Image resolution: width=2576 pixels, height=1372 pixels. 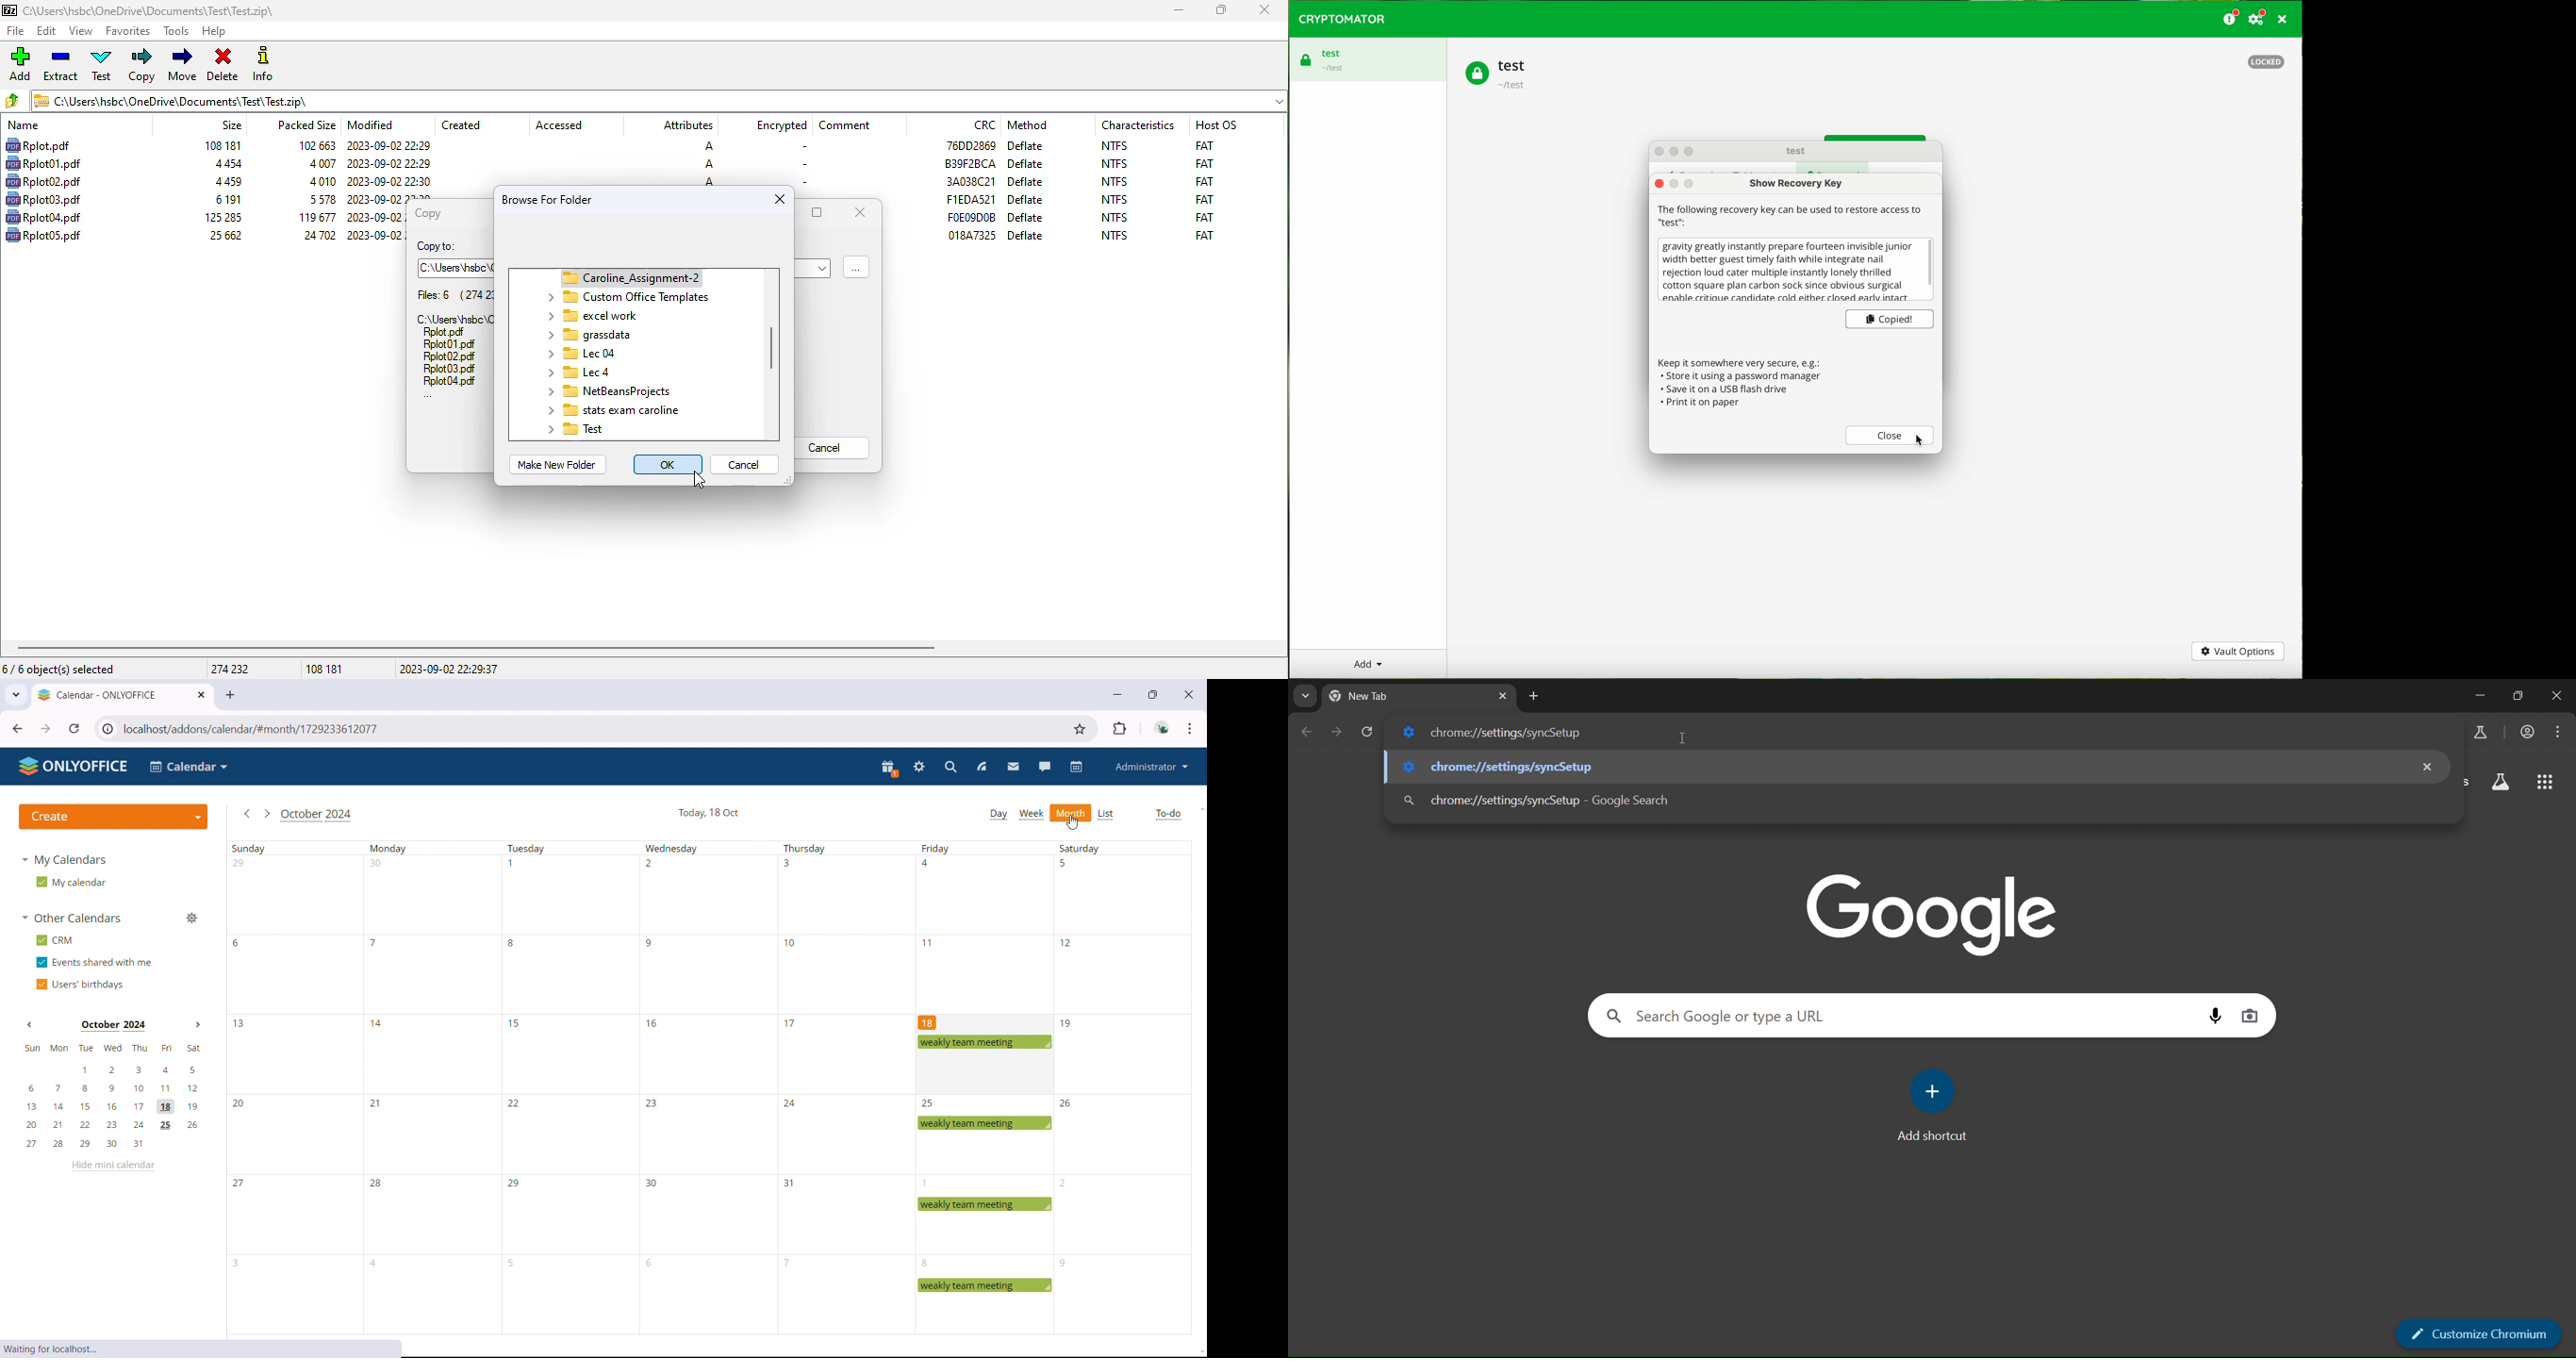 What do you see at coordinates (860, 211) in the screenshot?
I see `close` at bounding box center [860, 211].